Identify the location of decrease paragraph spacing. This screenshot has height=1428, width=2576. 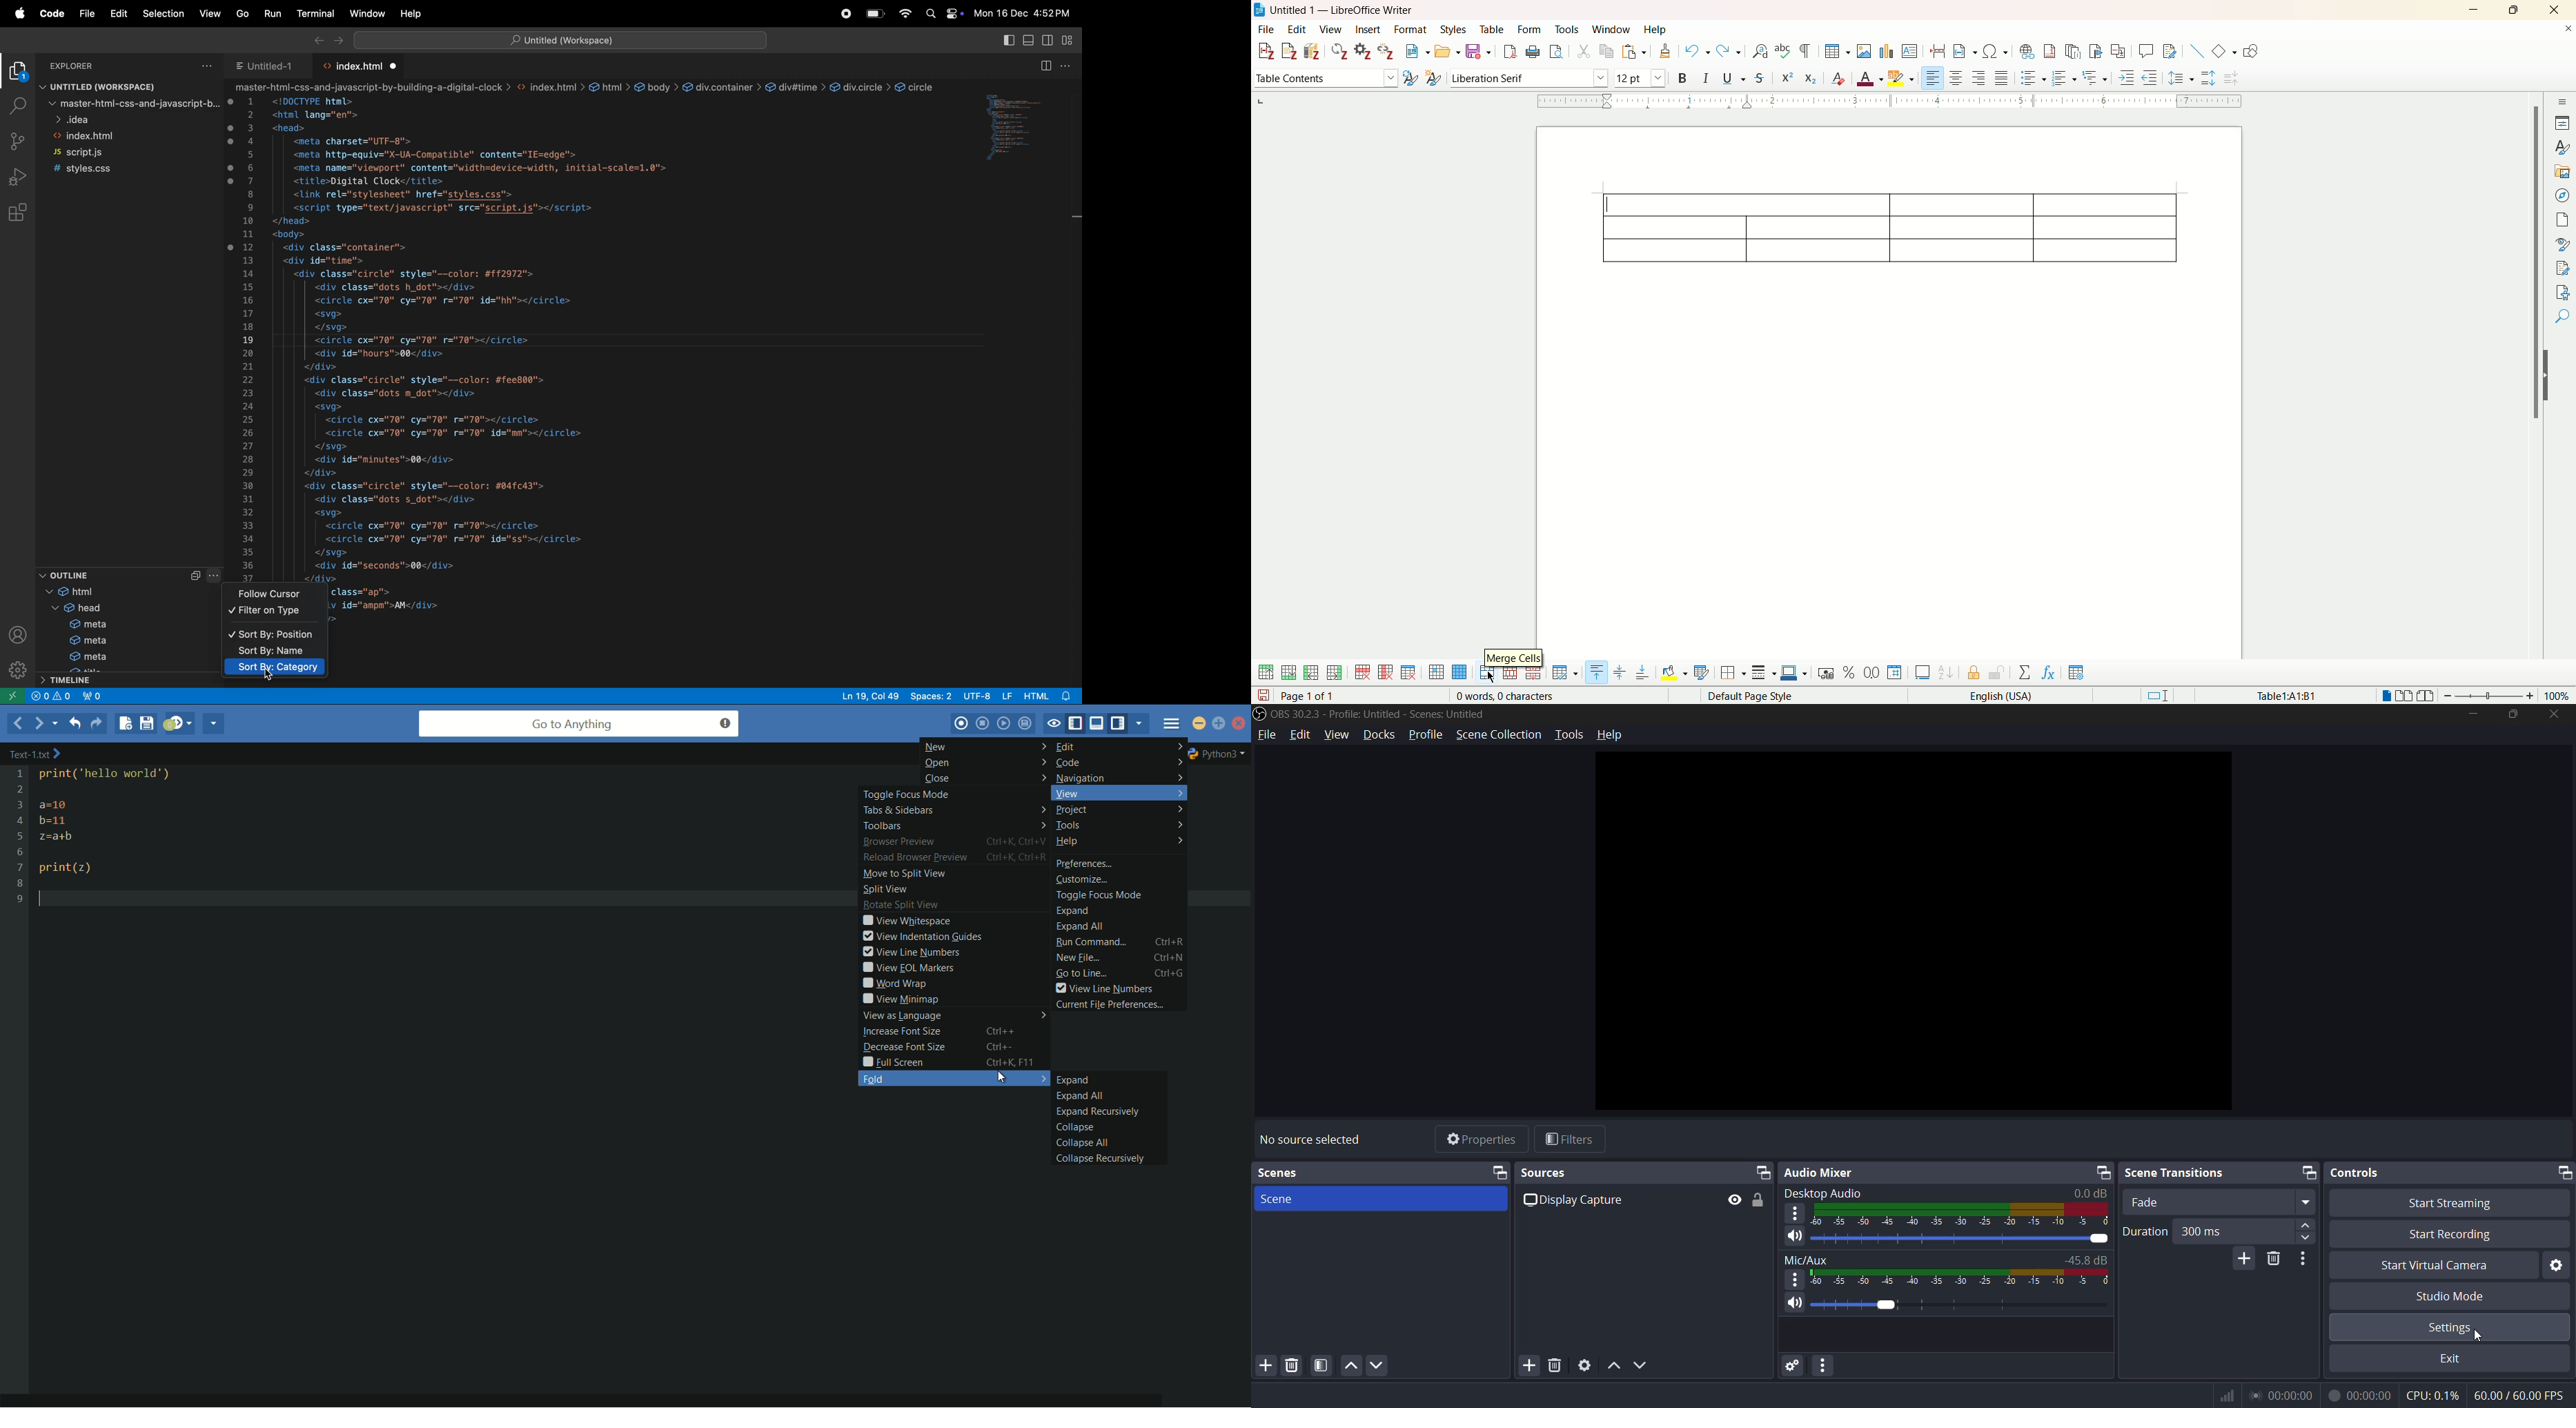
(2230, 79).